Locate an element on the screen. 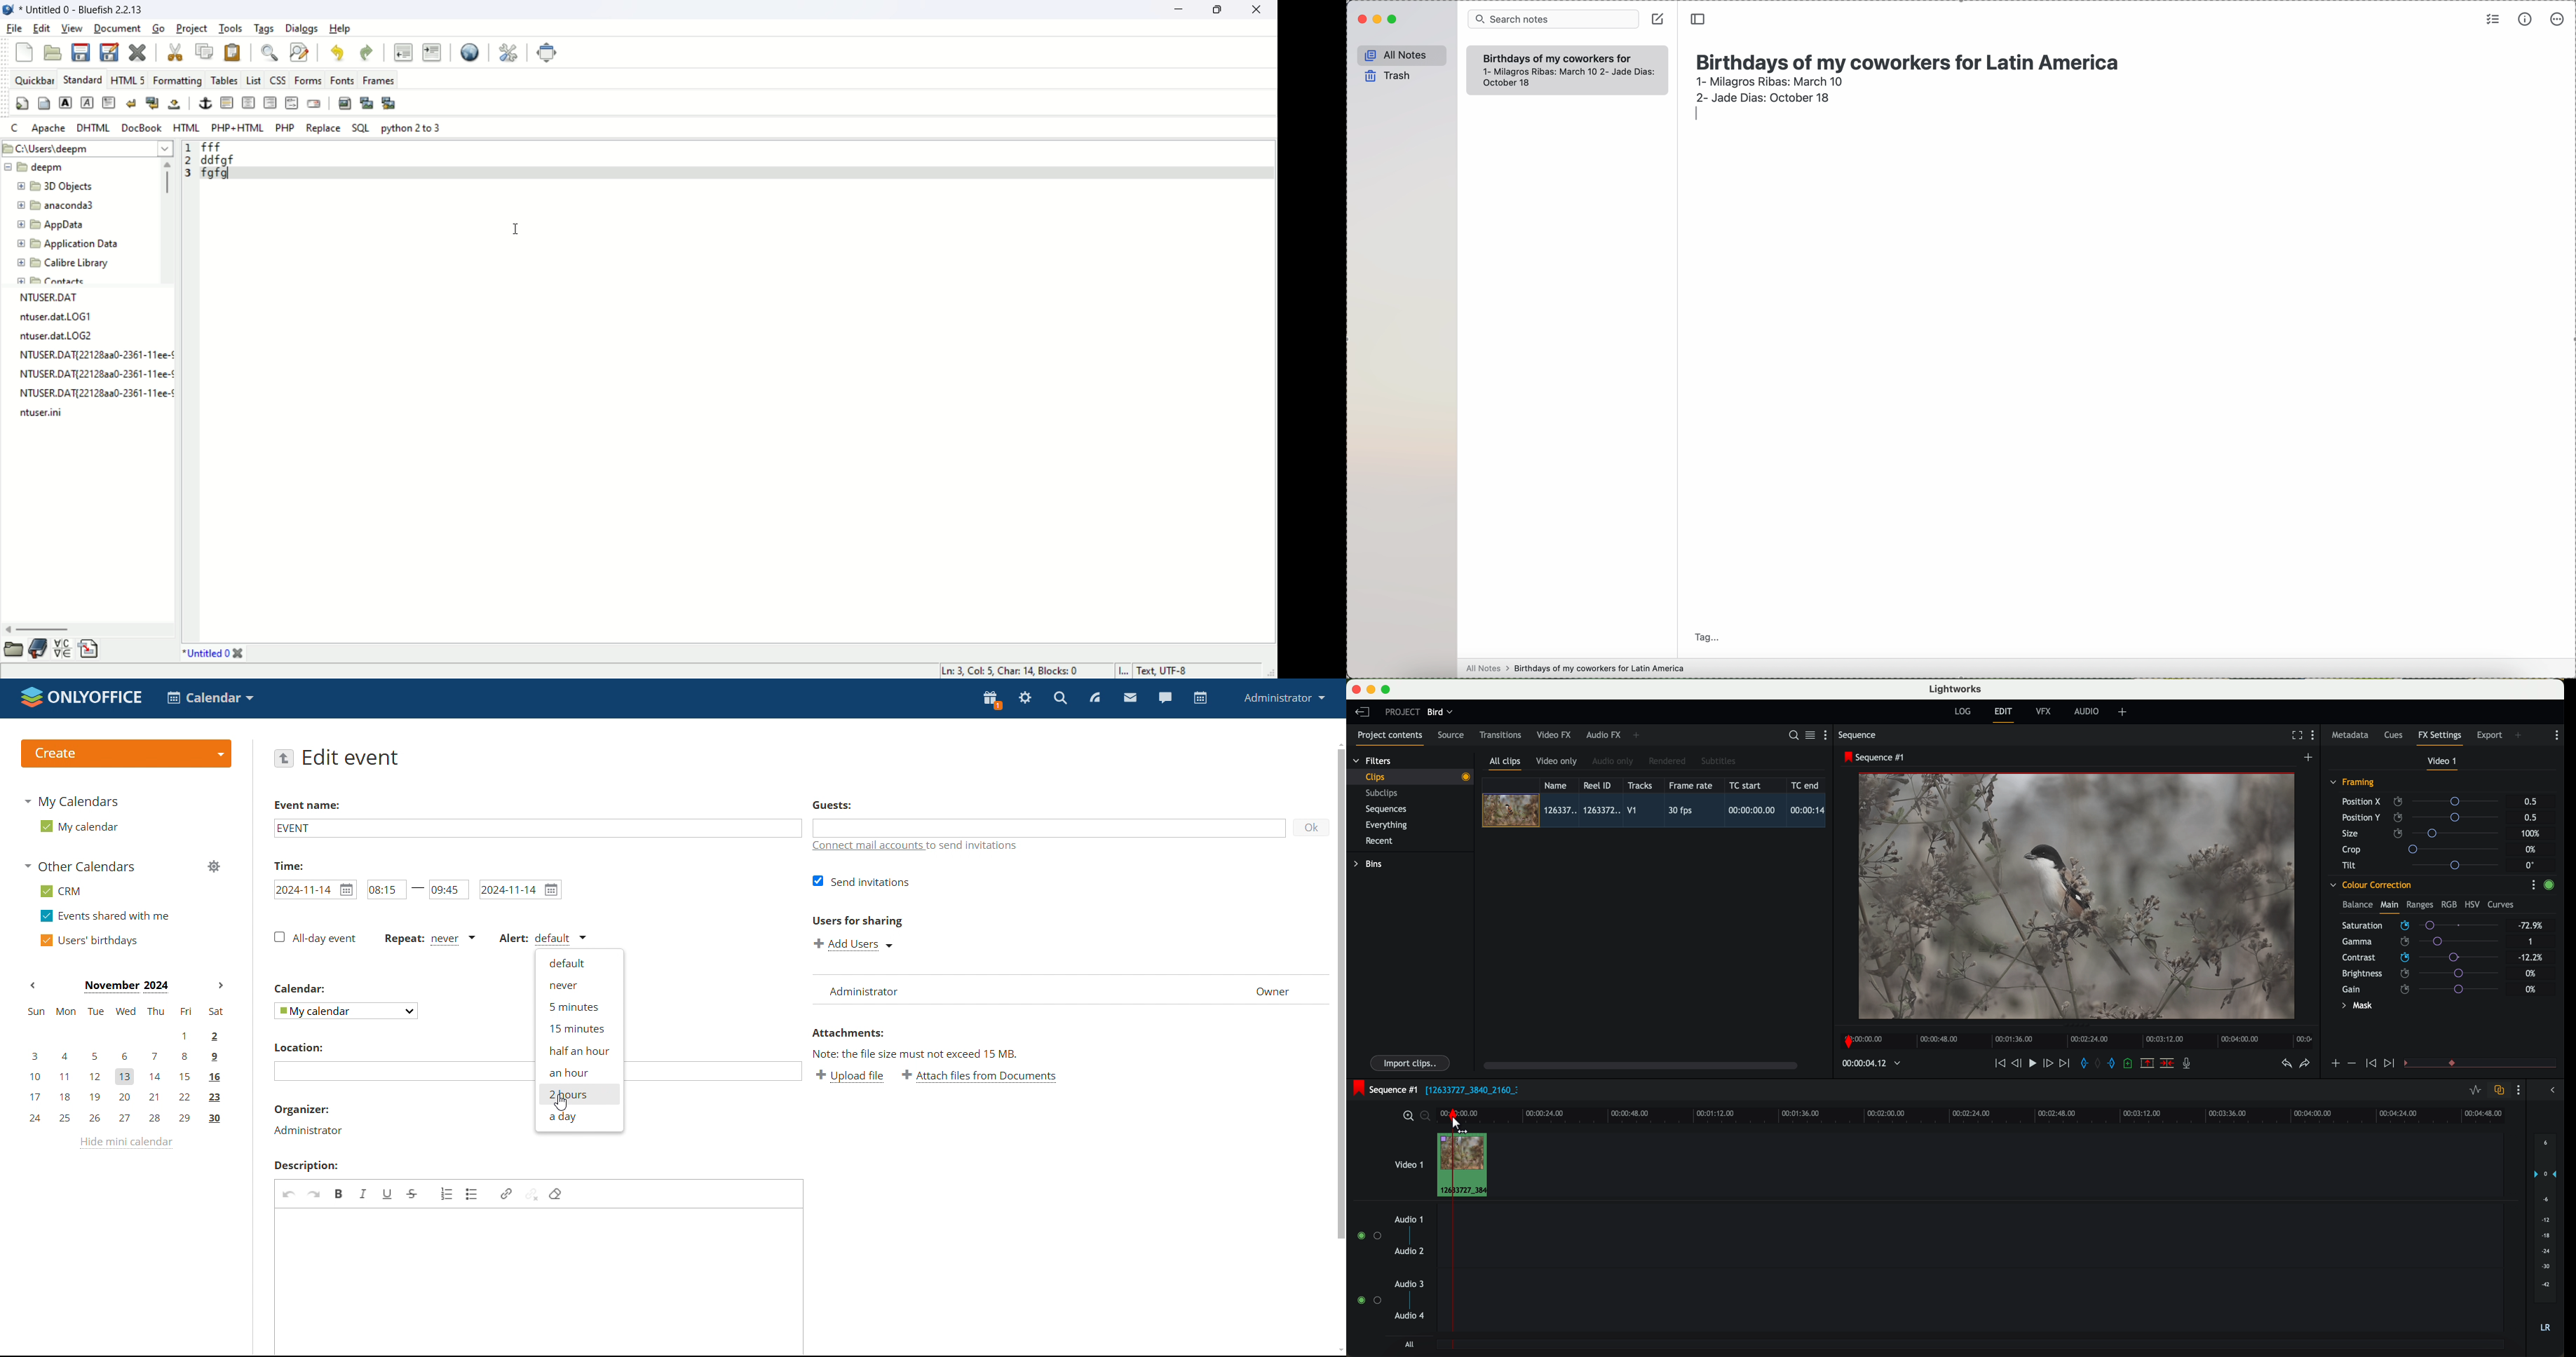 This screenshot has height=1372, width=2576. help is located at coordinates (341, 29).